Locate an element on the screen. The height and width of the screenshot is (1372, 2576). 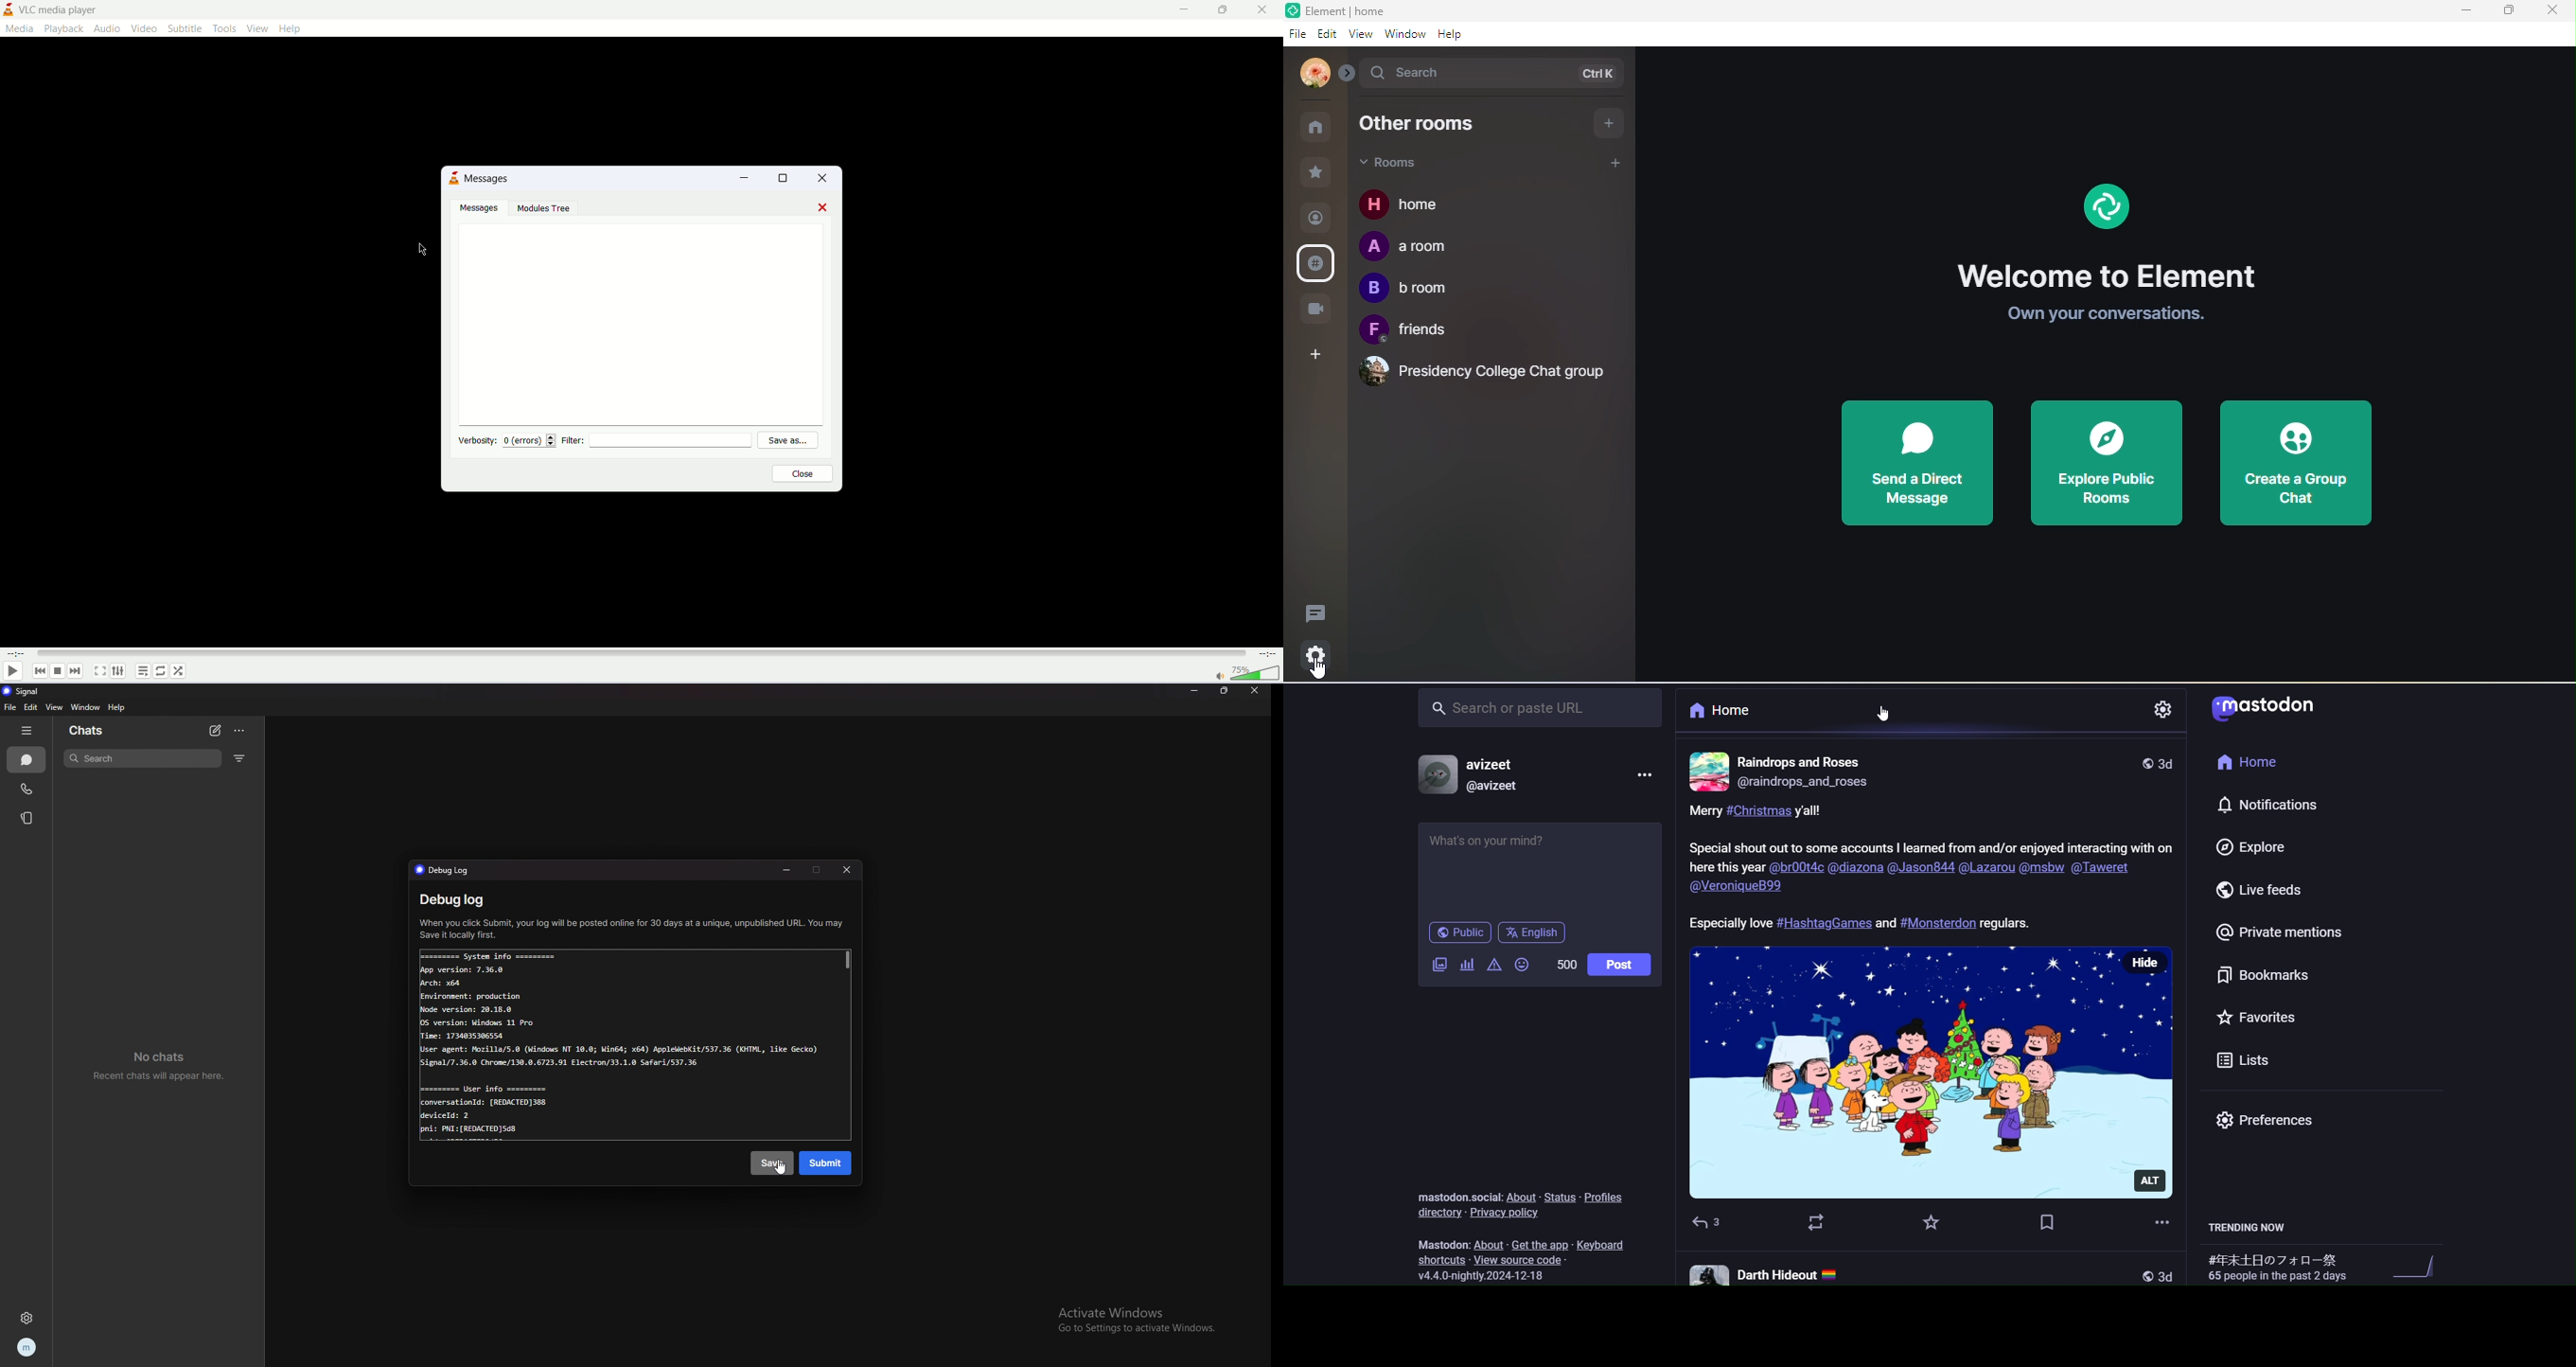
help is located at coordinates (1452, 34).